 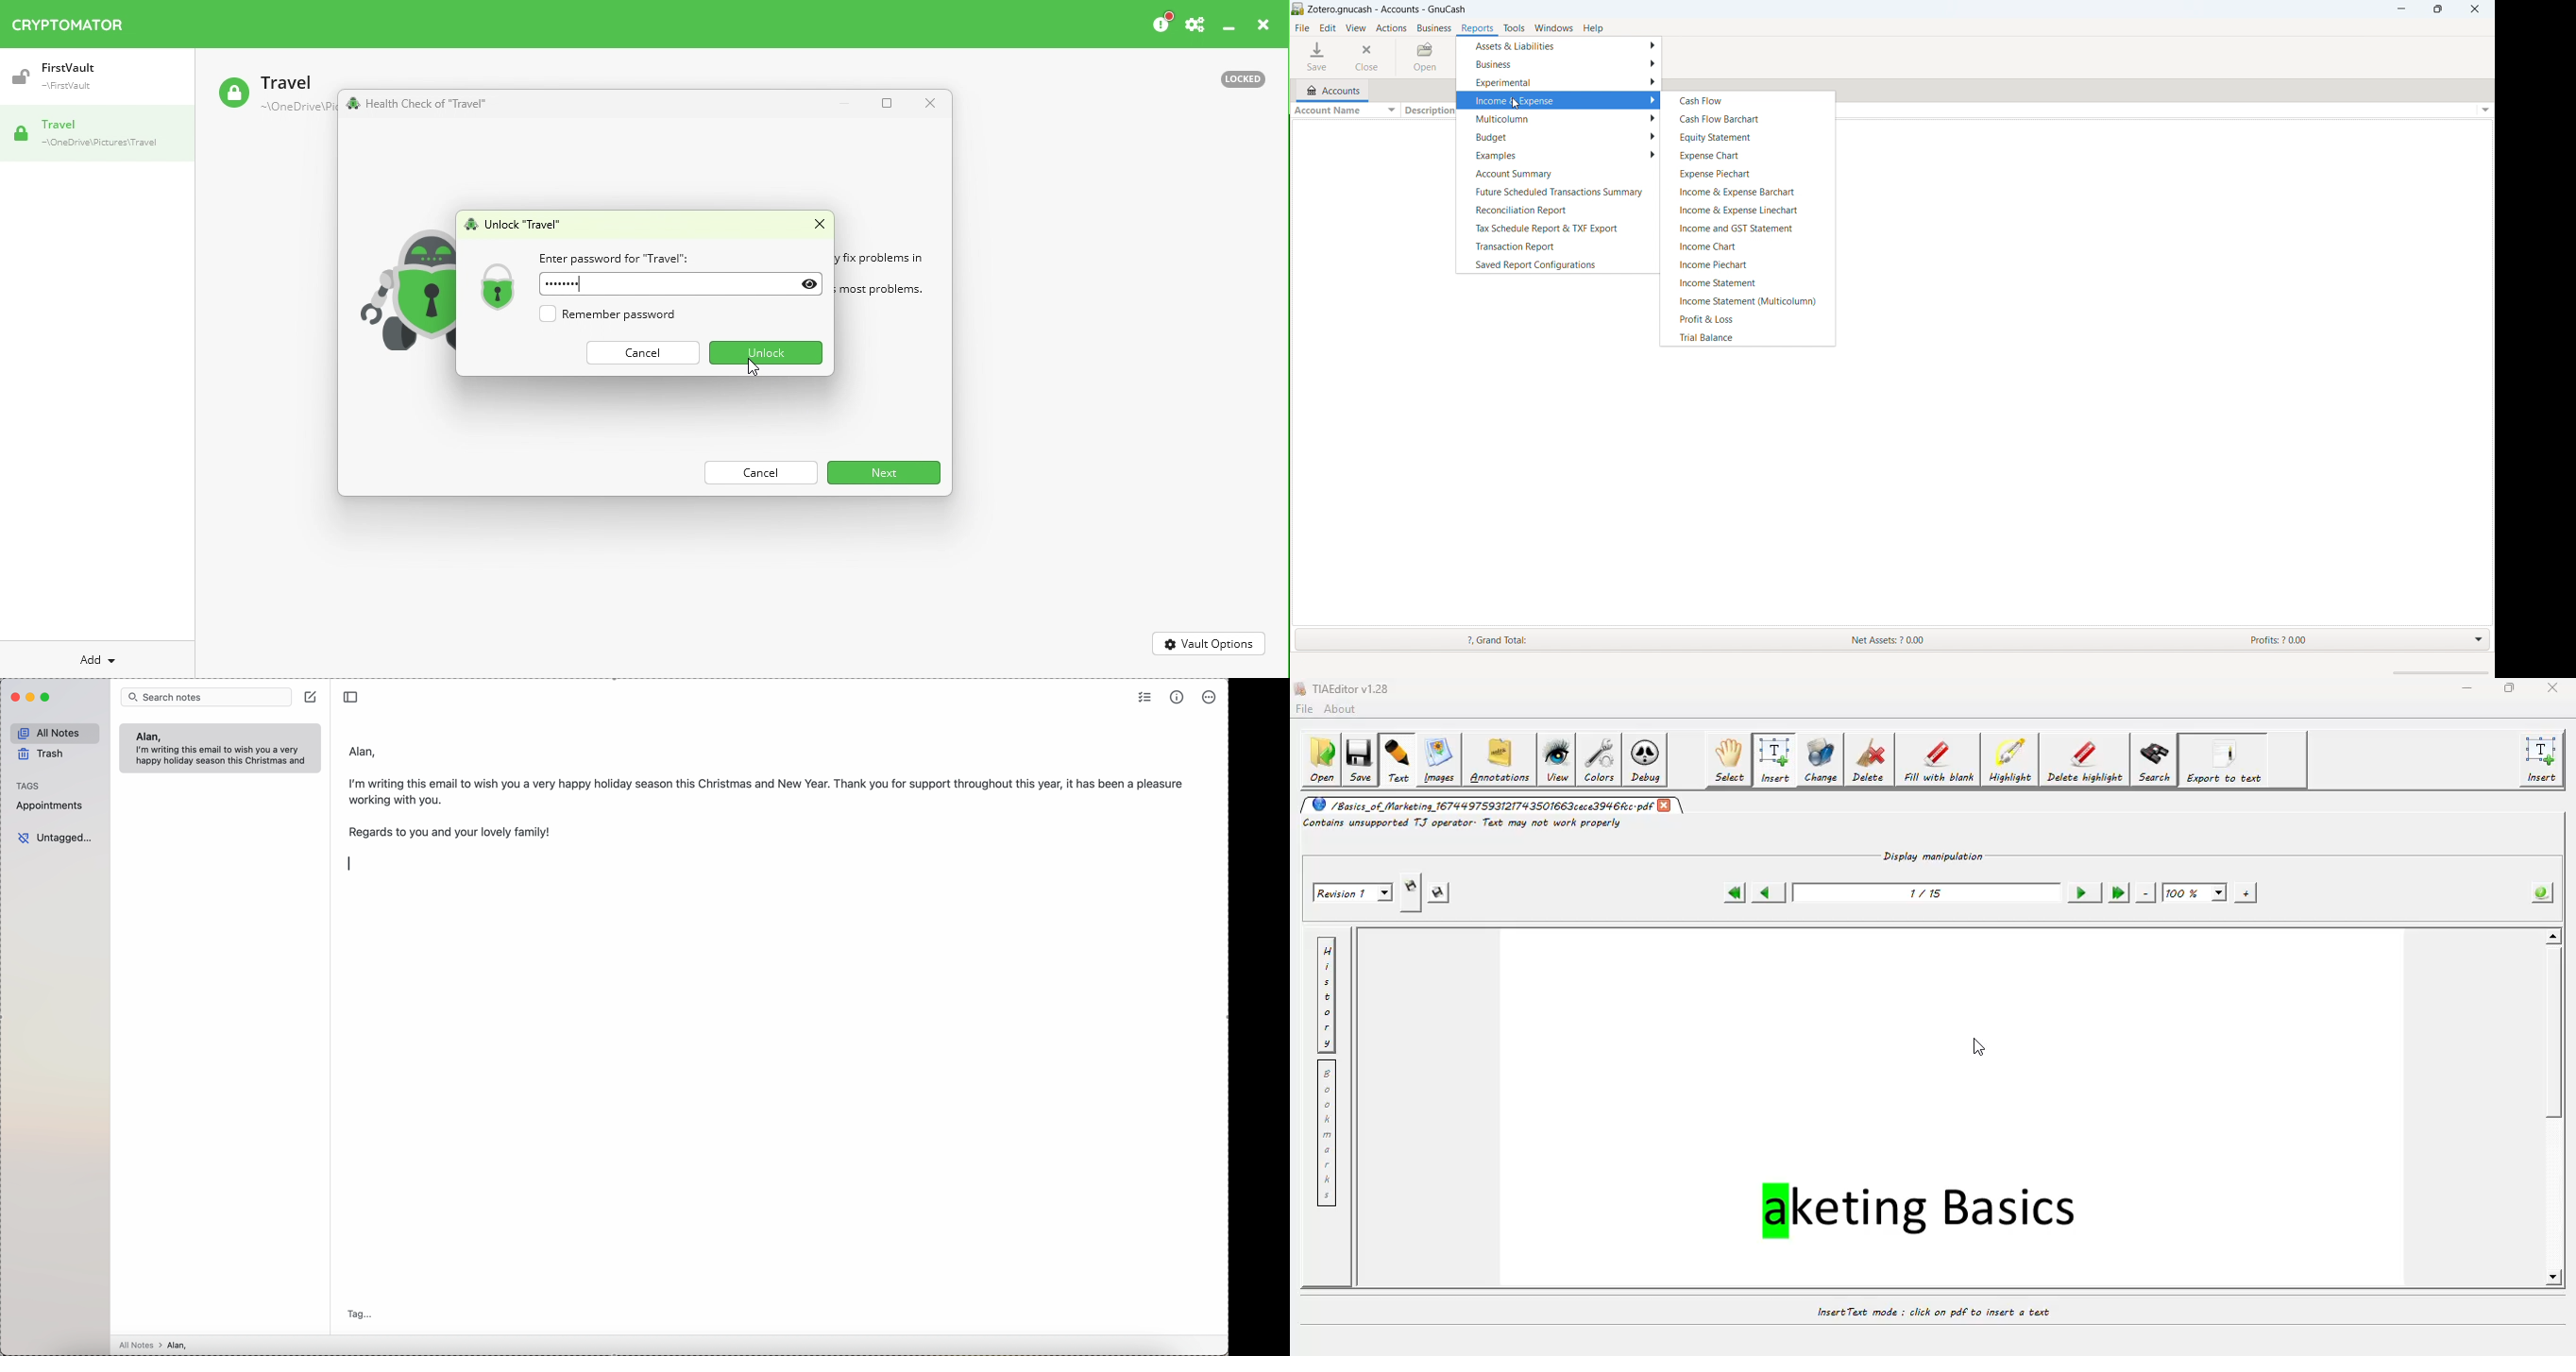 I want to click on profit & loss, so click(x=1748, y=318).